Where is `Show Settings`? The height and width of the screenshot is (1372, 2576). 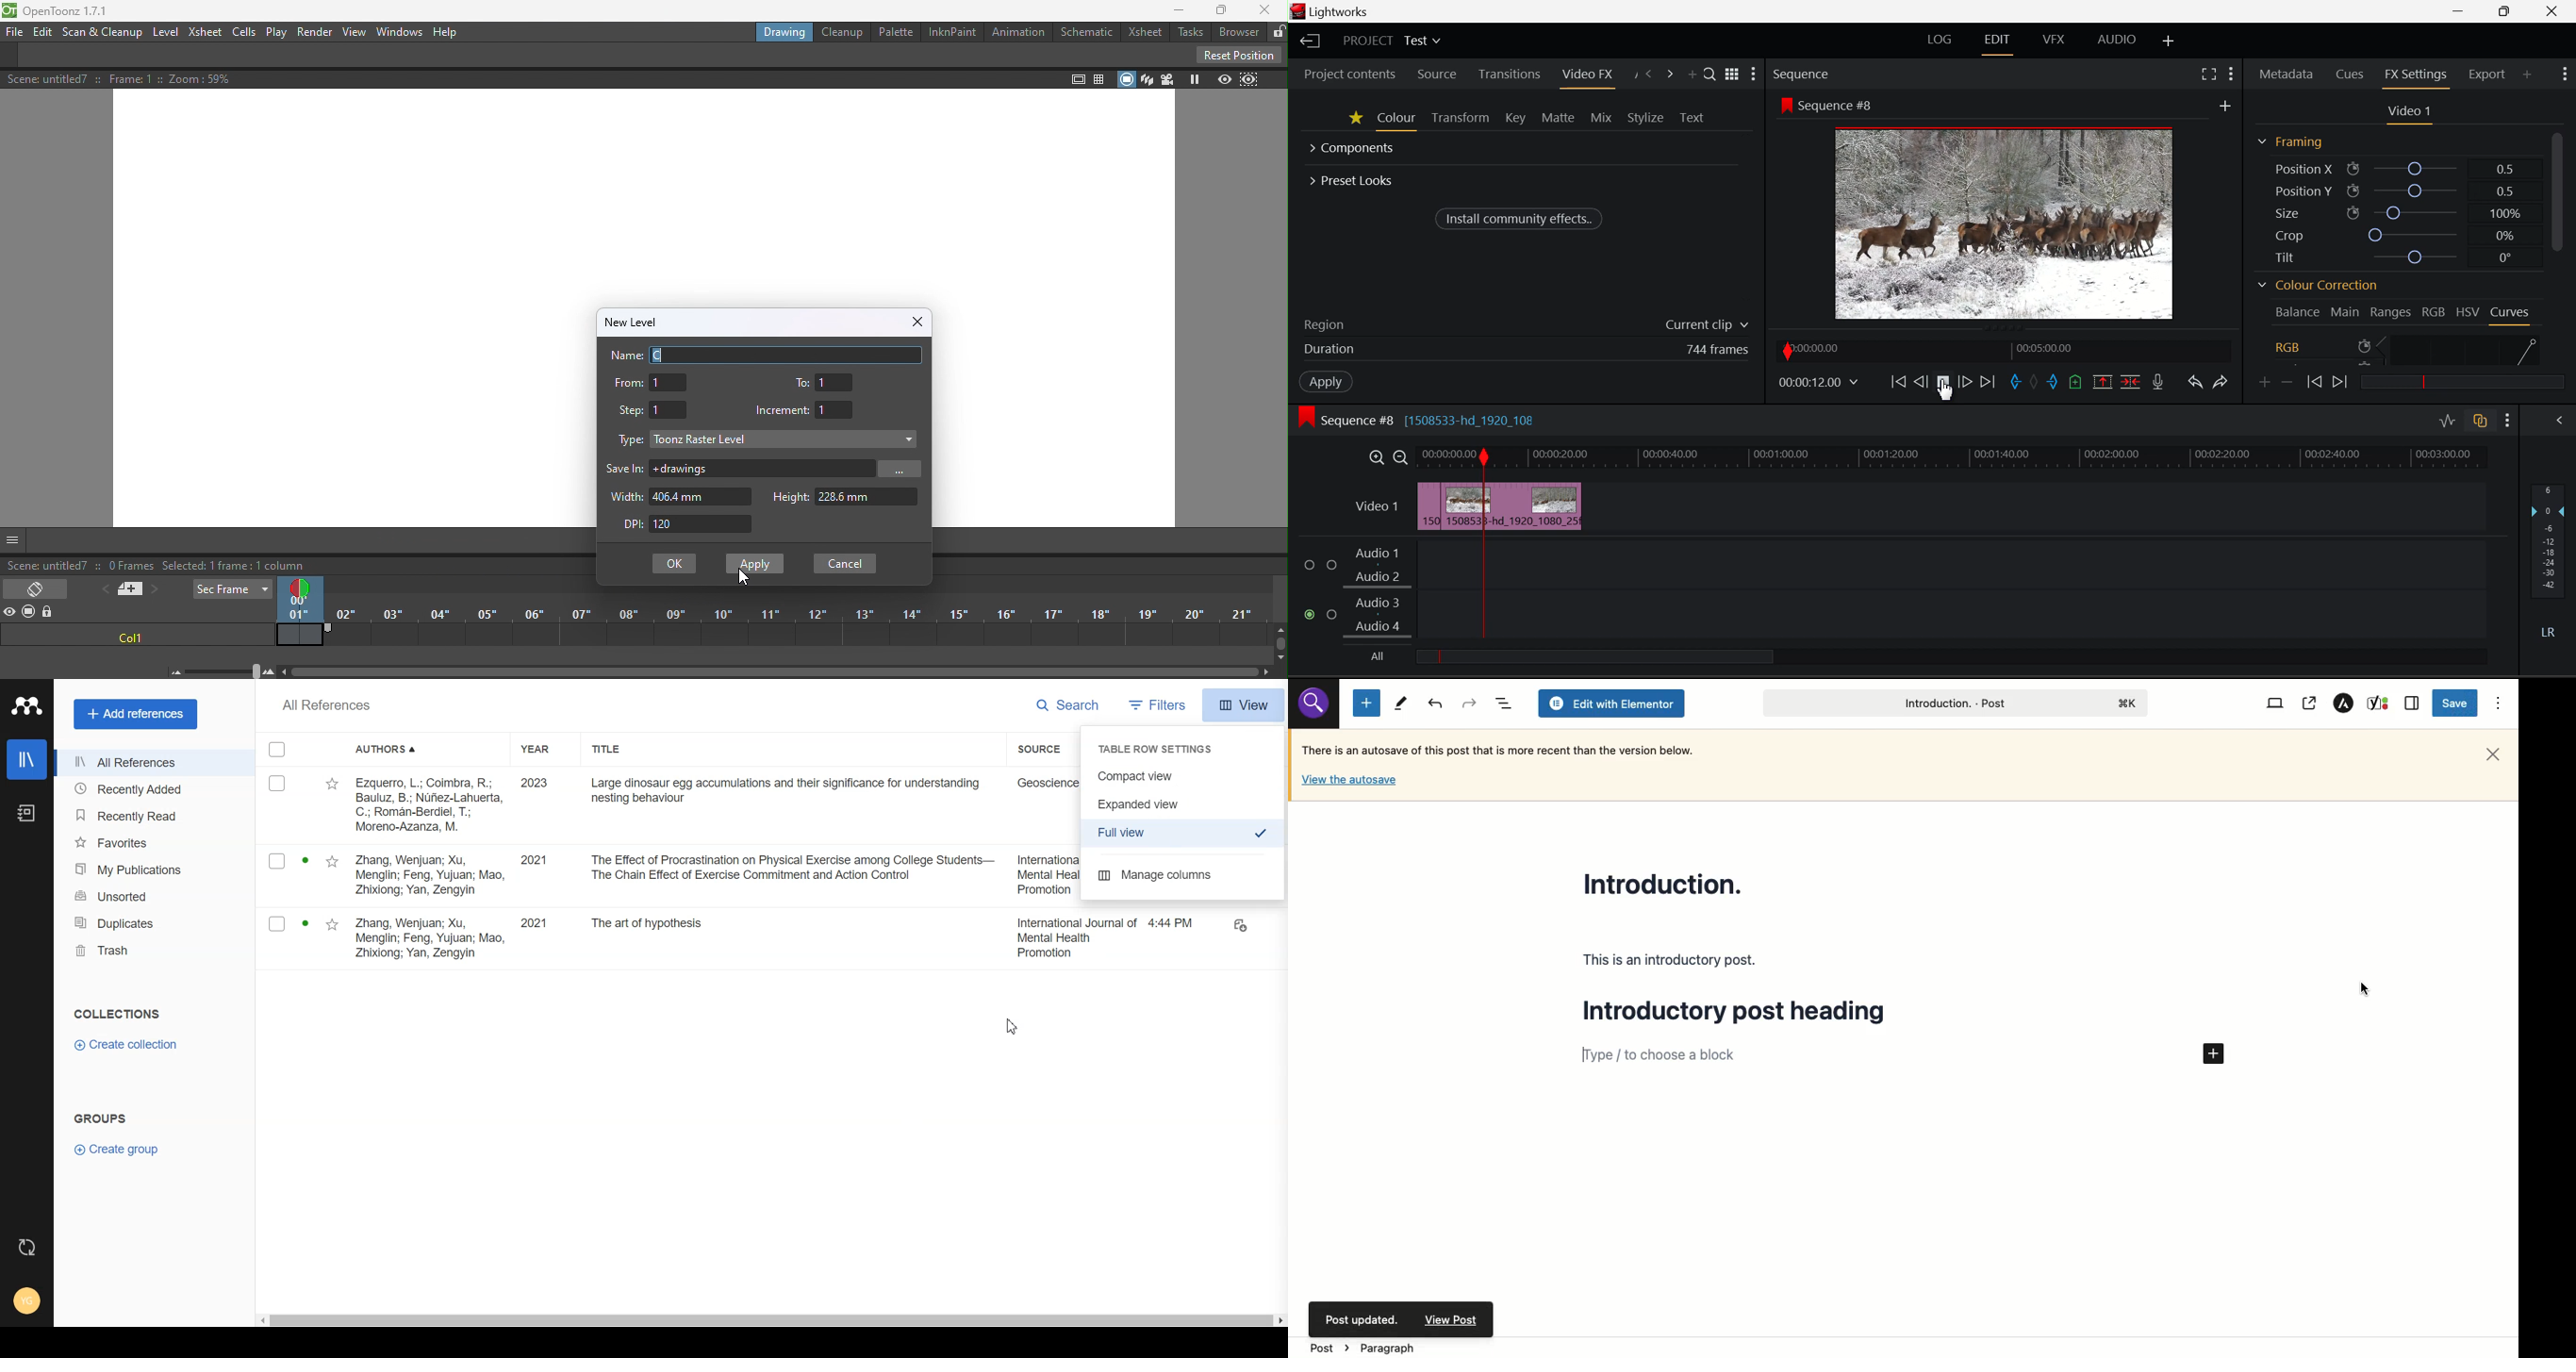
Show Settings is located at coordinates (2233, 73).